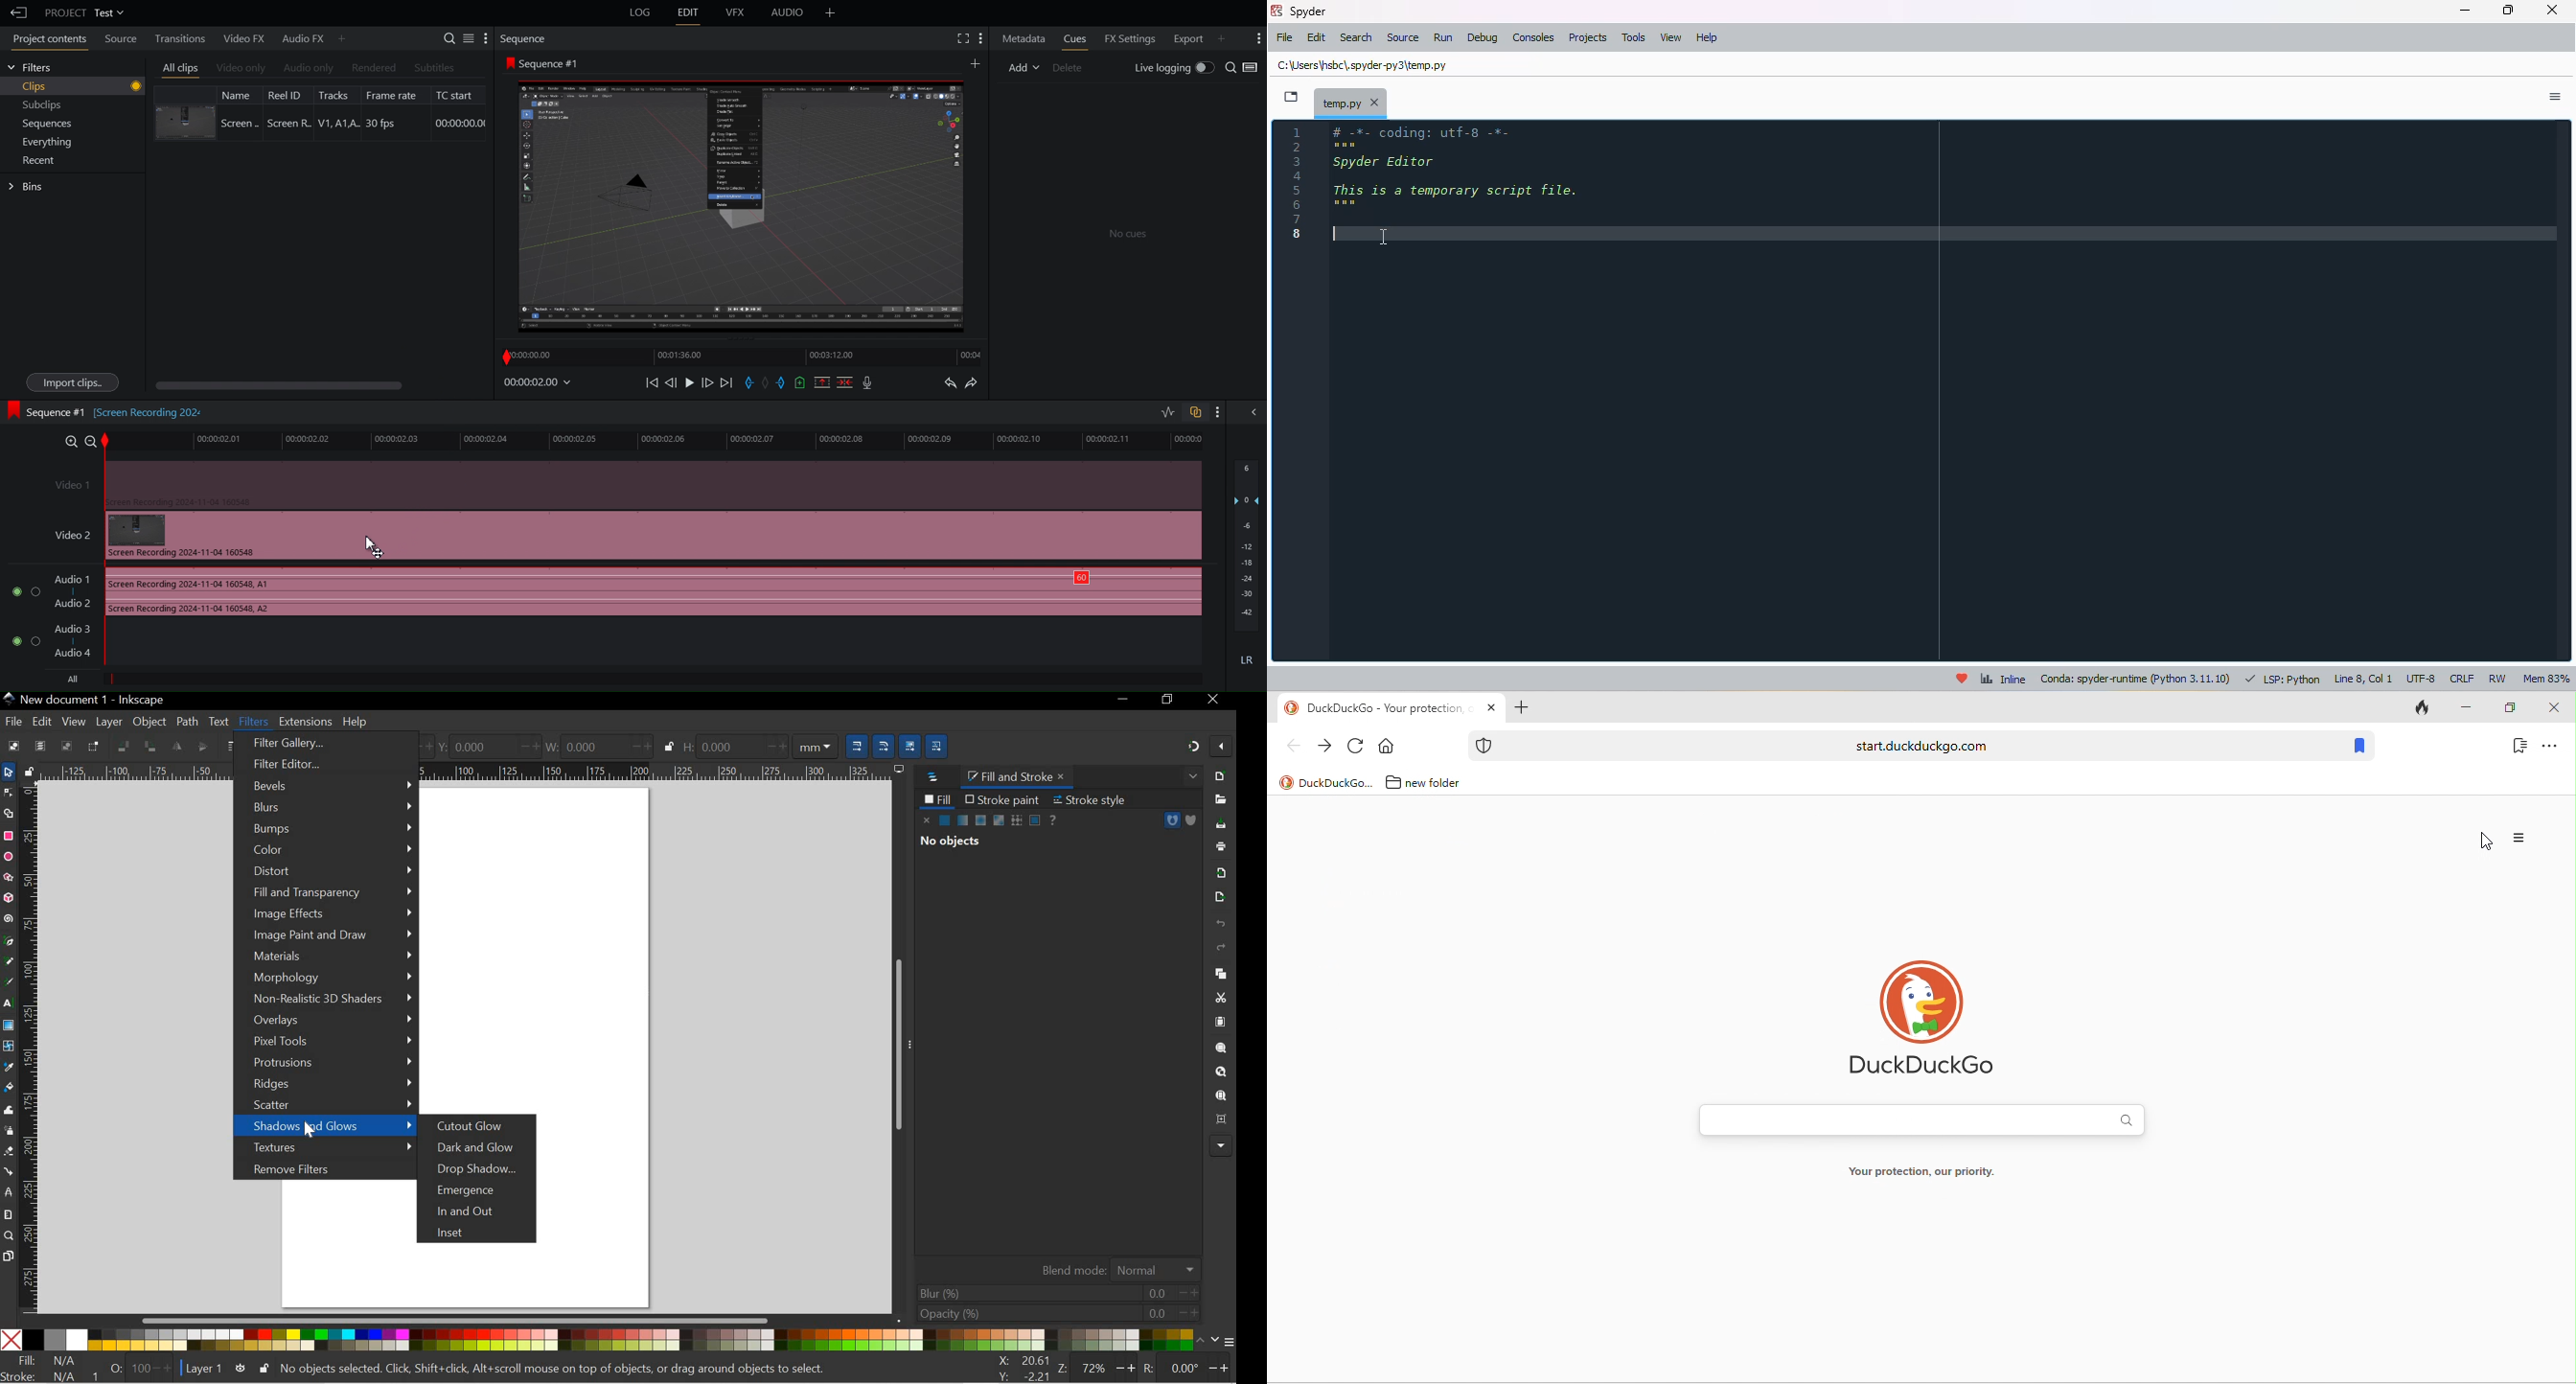 Image resolution: width=2576 pixels, height=1400 pixels. I want to click on Log , so click(638, 13).